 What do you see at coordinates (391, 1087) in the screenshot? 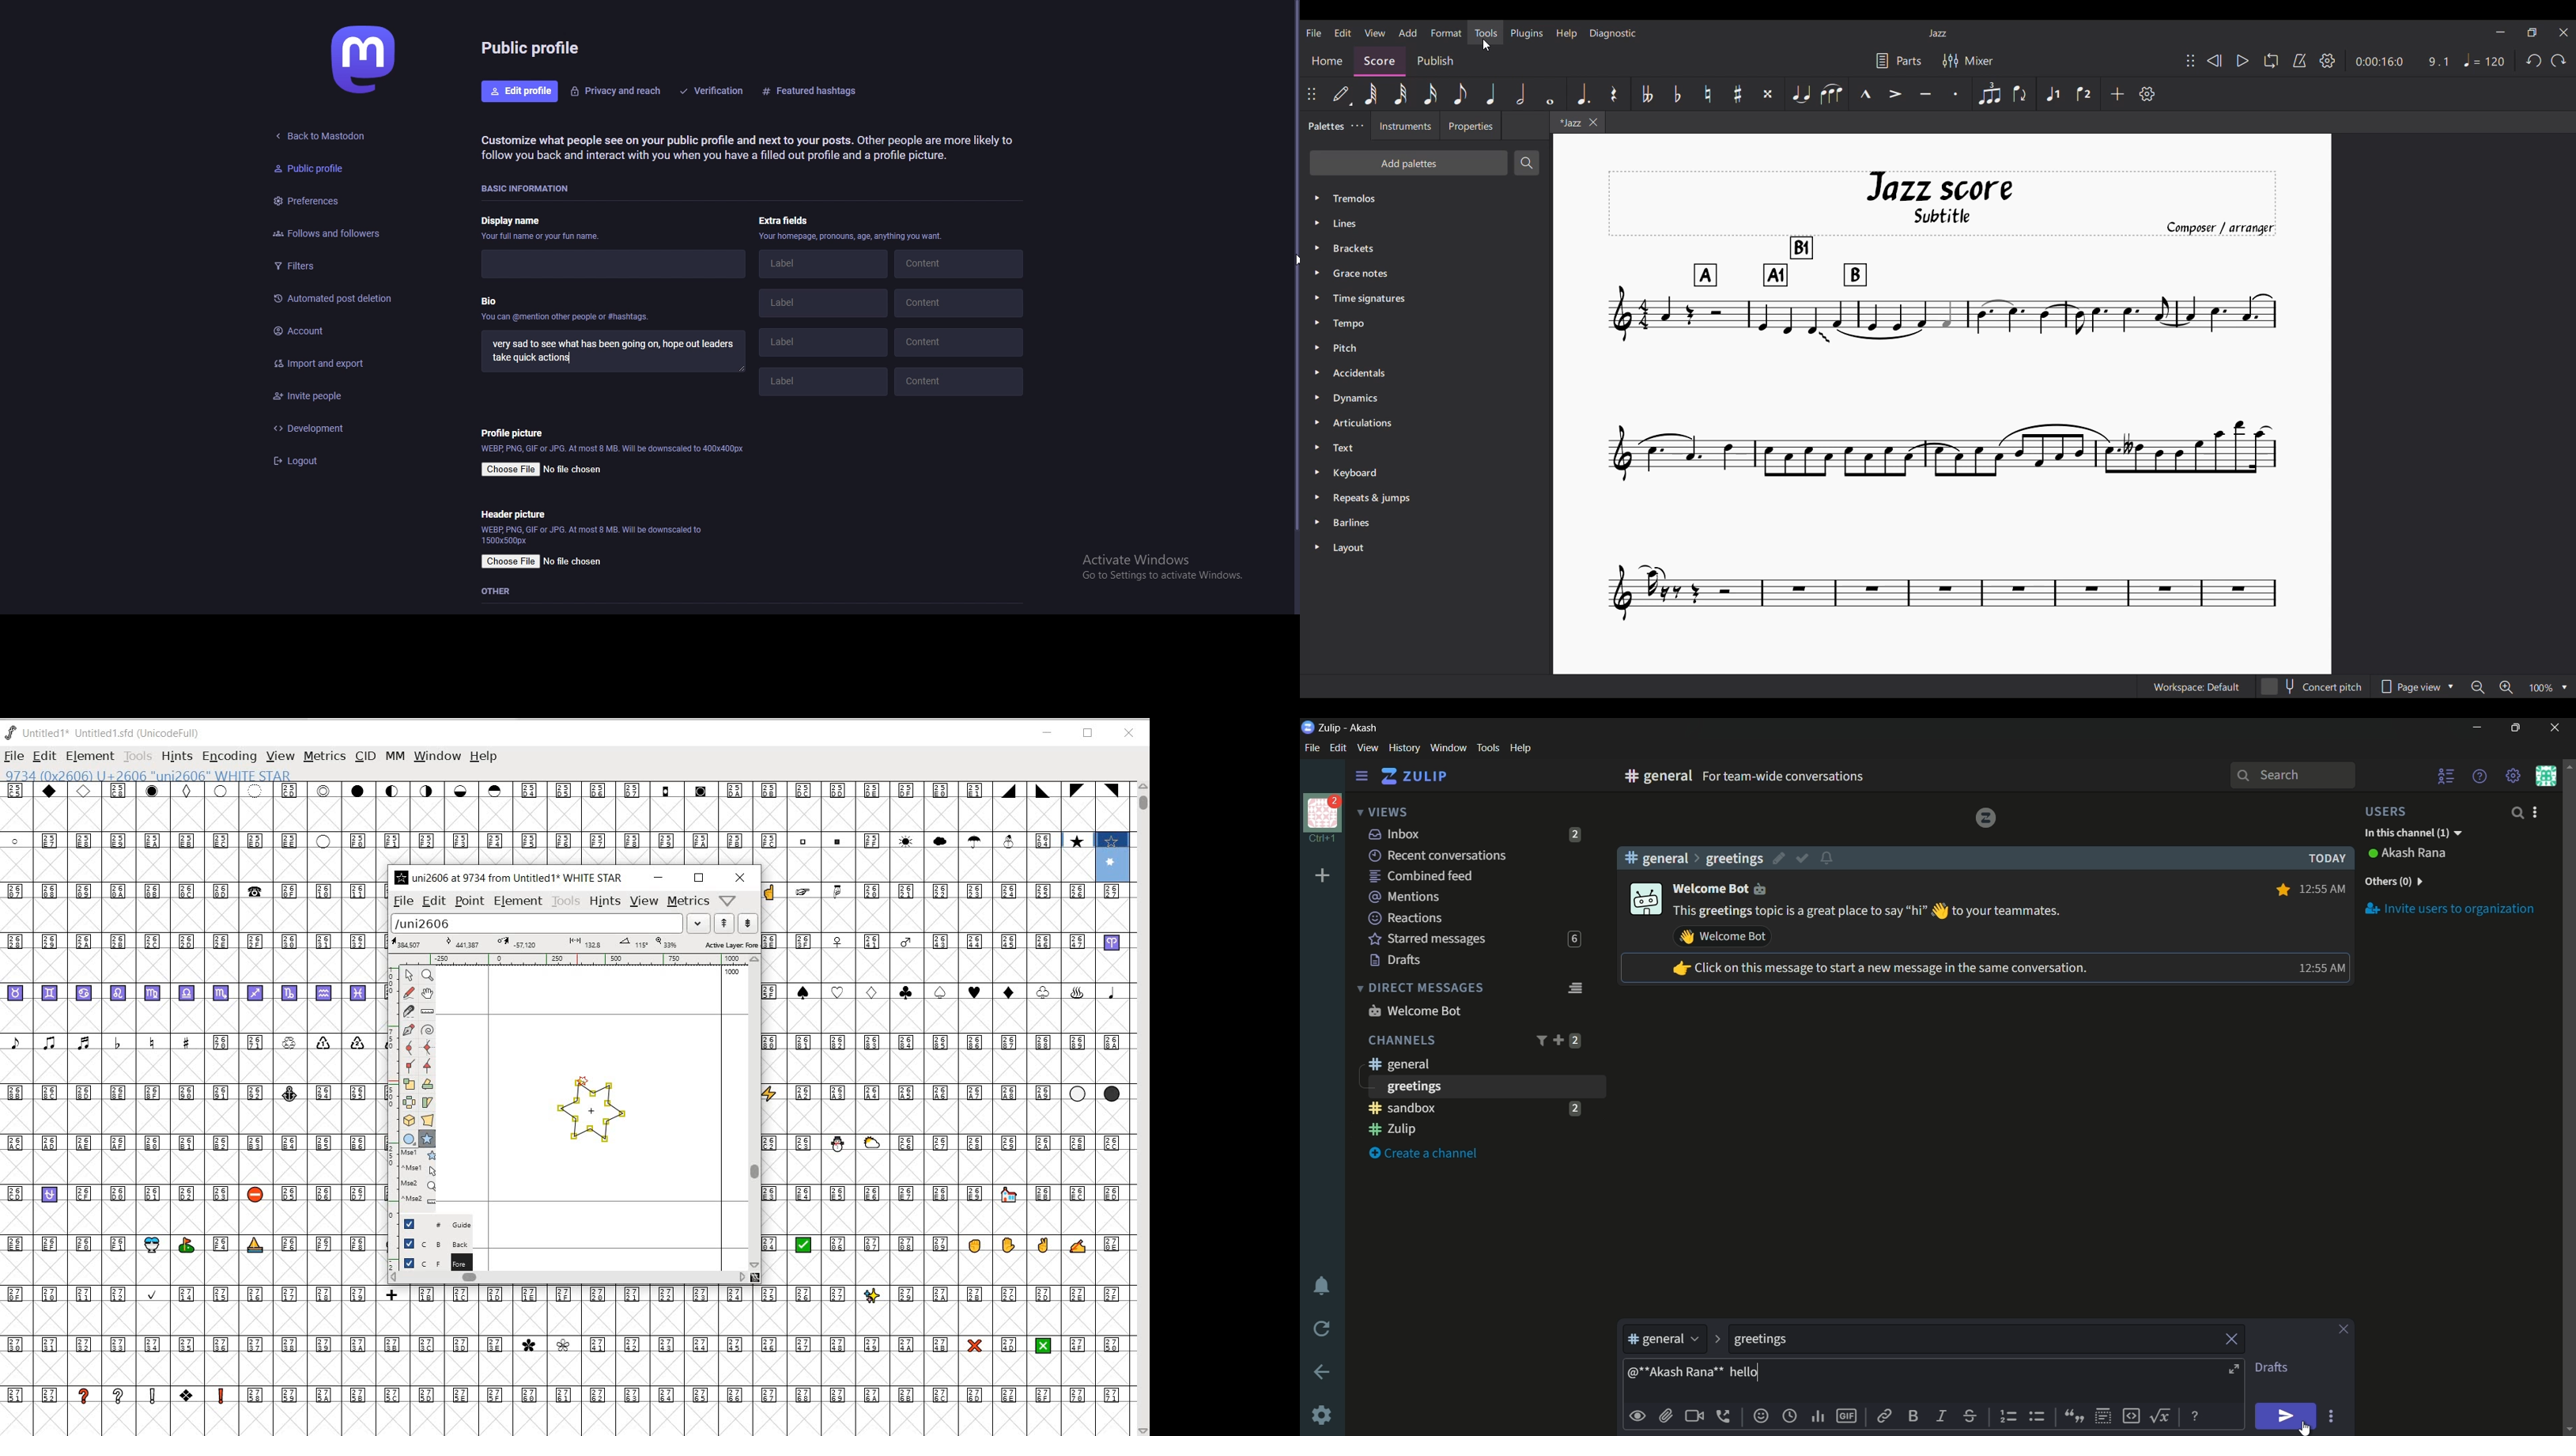
I see `SCALE` at bounding box center [391, 1087].